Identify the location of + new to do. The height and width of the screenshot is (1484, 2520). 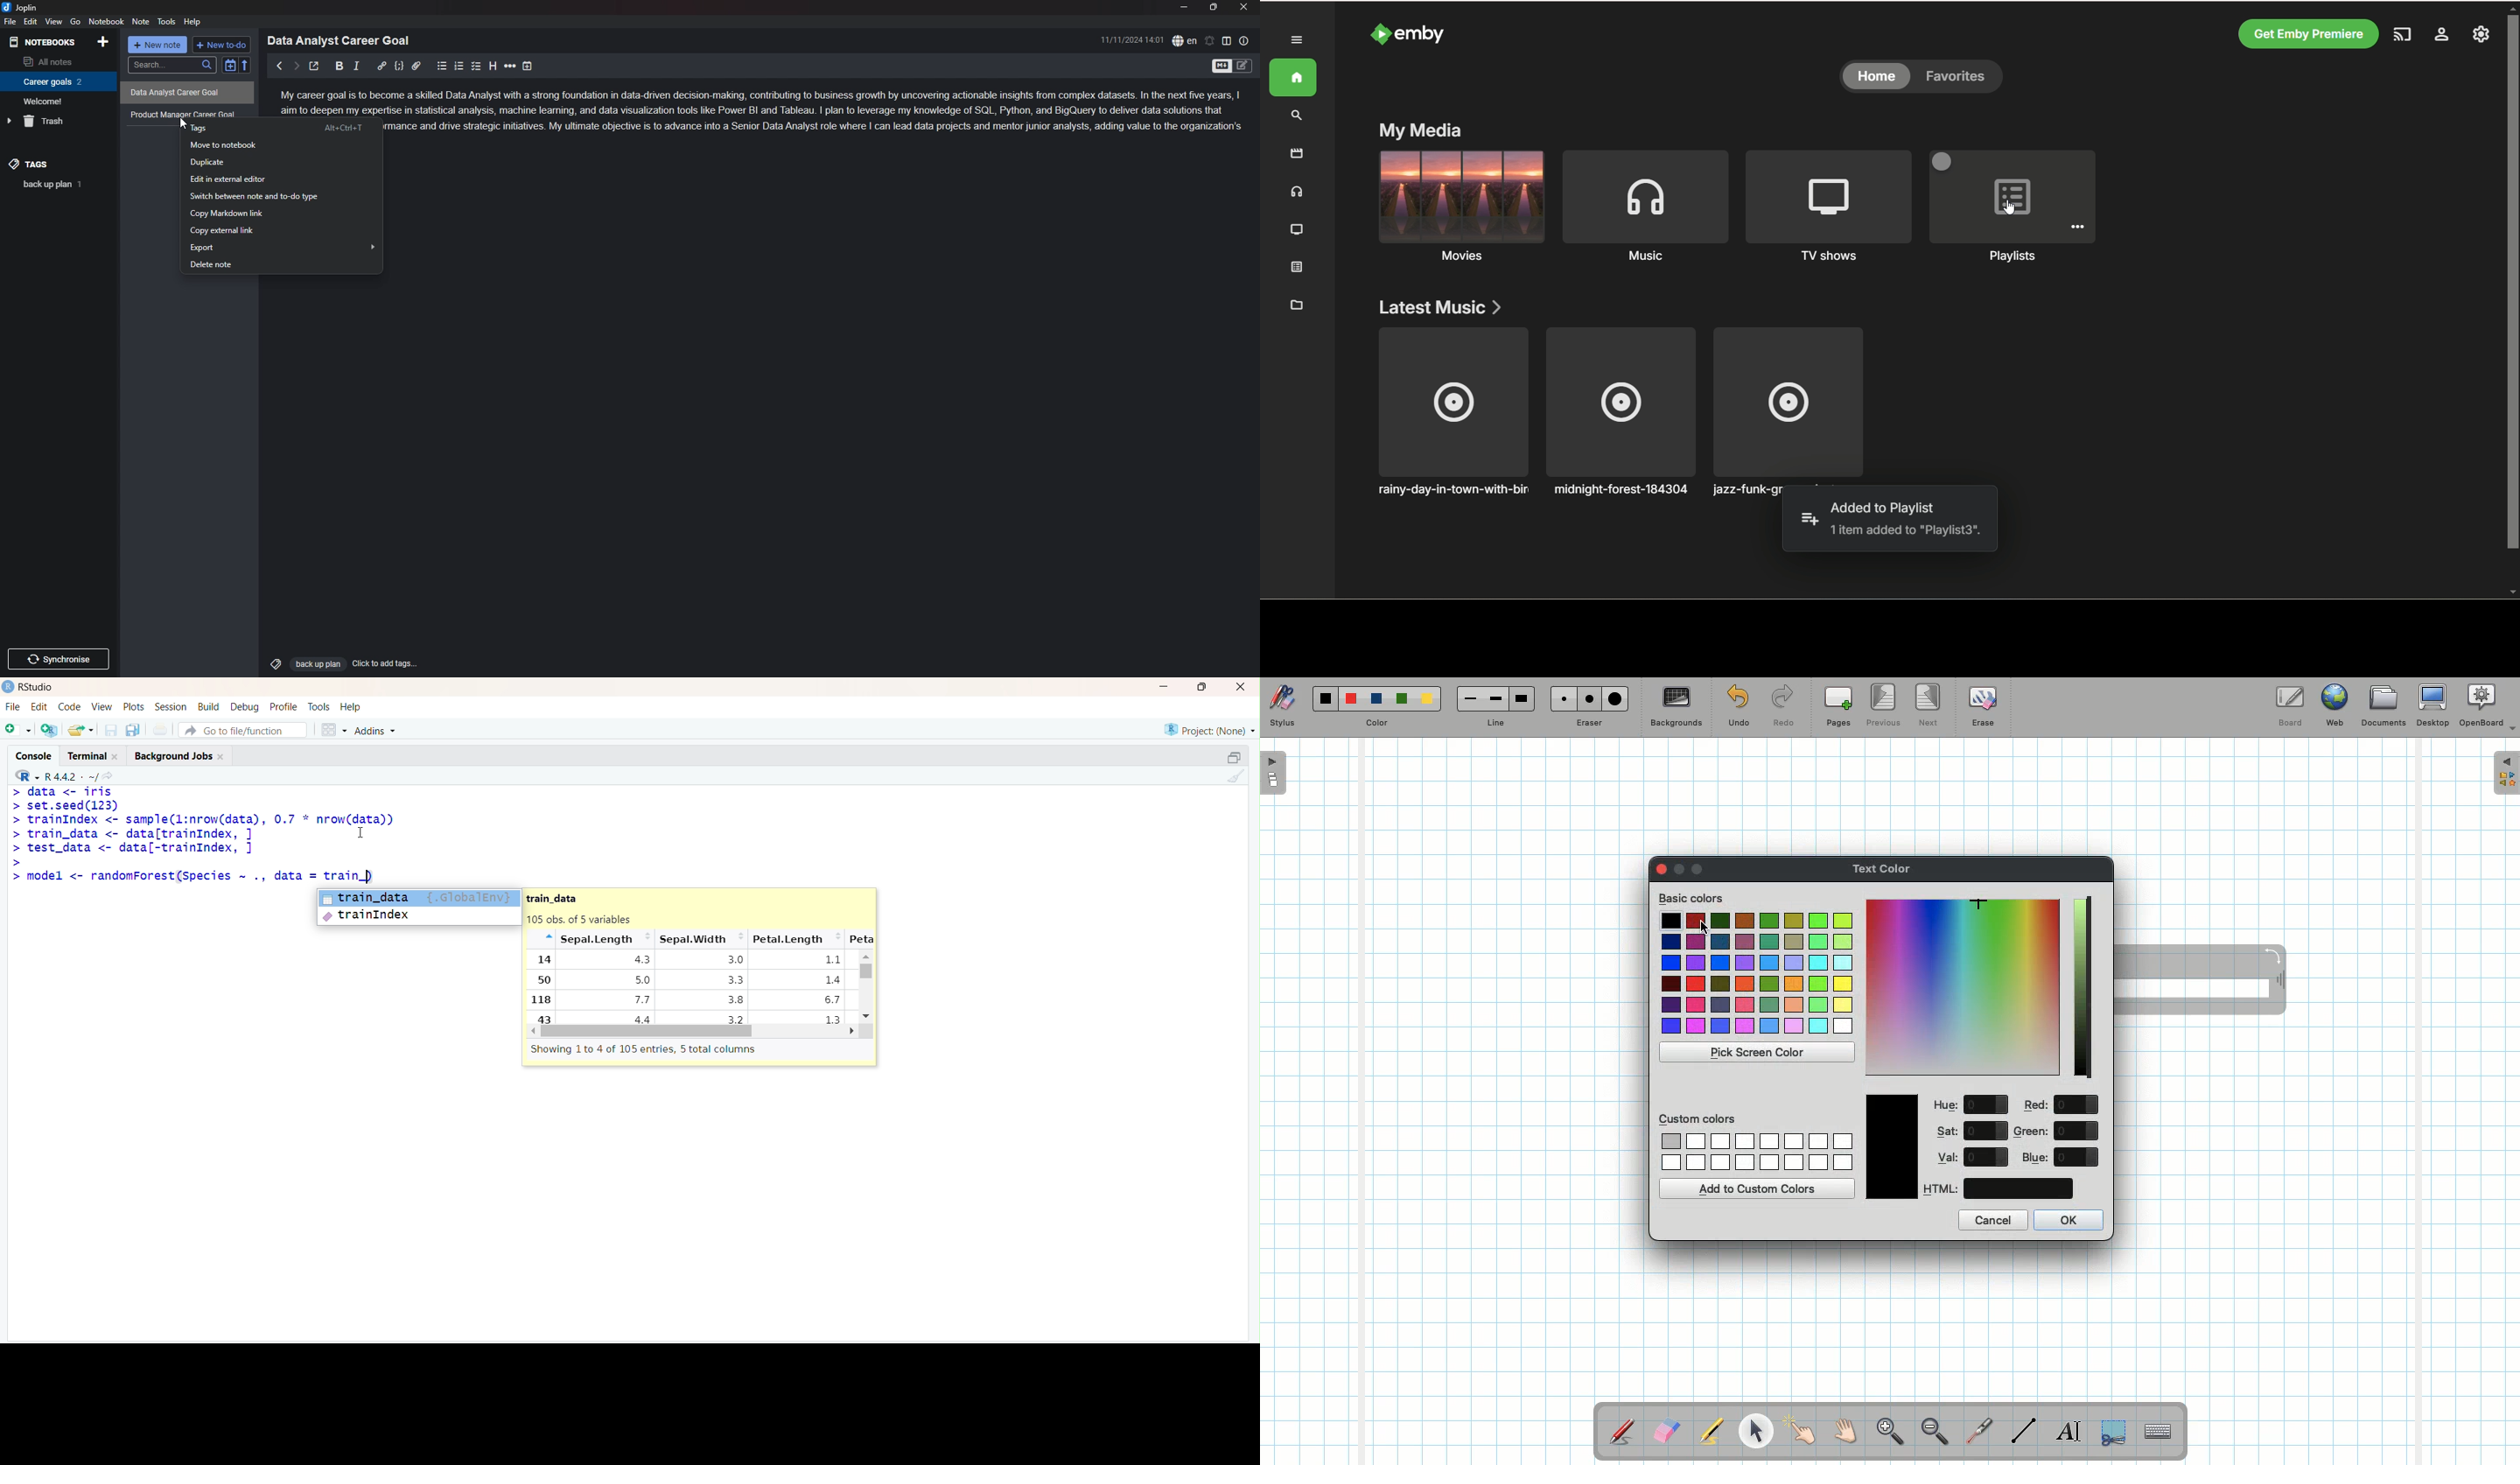
(220, 45).